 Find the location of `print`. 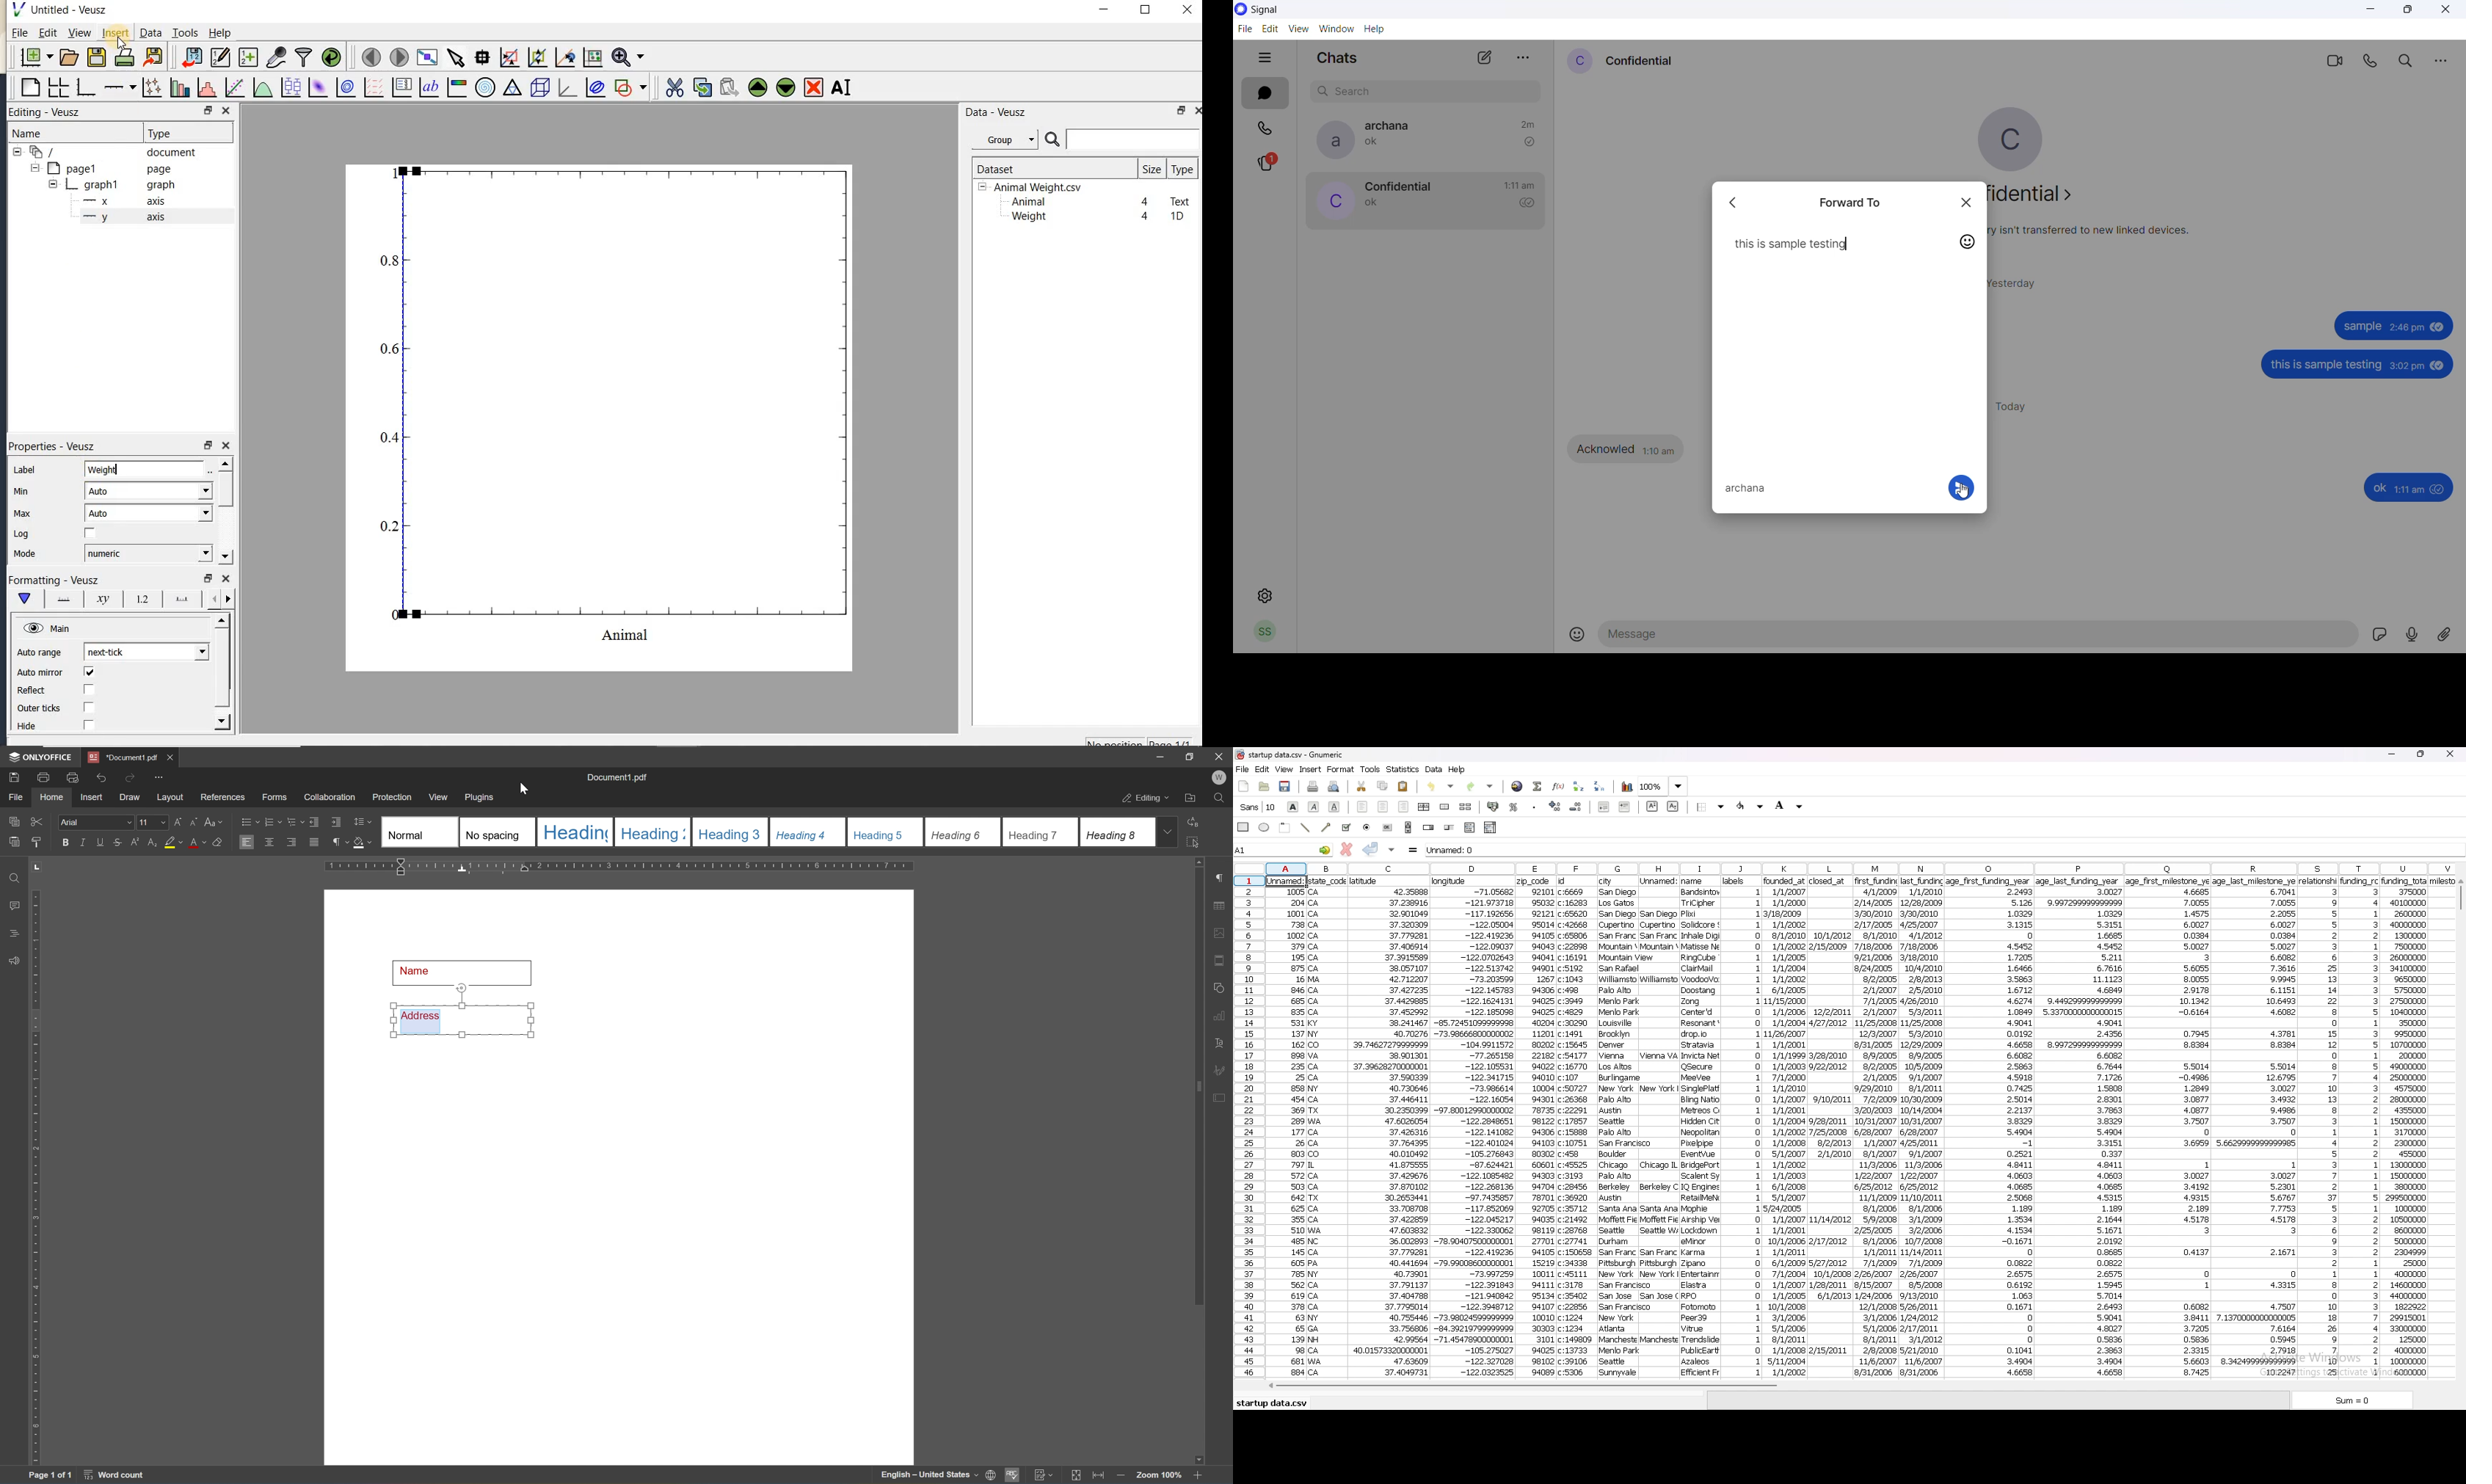

print is located at coordinates (41, 778).